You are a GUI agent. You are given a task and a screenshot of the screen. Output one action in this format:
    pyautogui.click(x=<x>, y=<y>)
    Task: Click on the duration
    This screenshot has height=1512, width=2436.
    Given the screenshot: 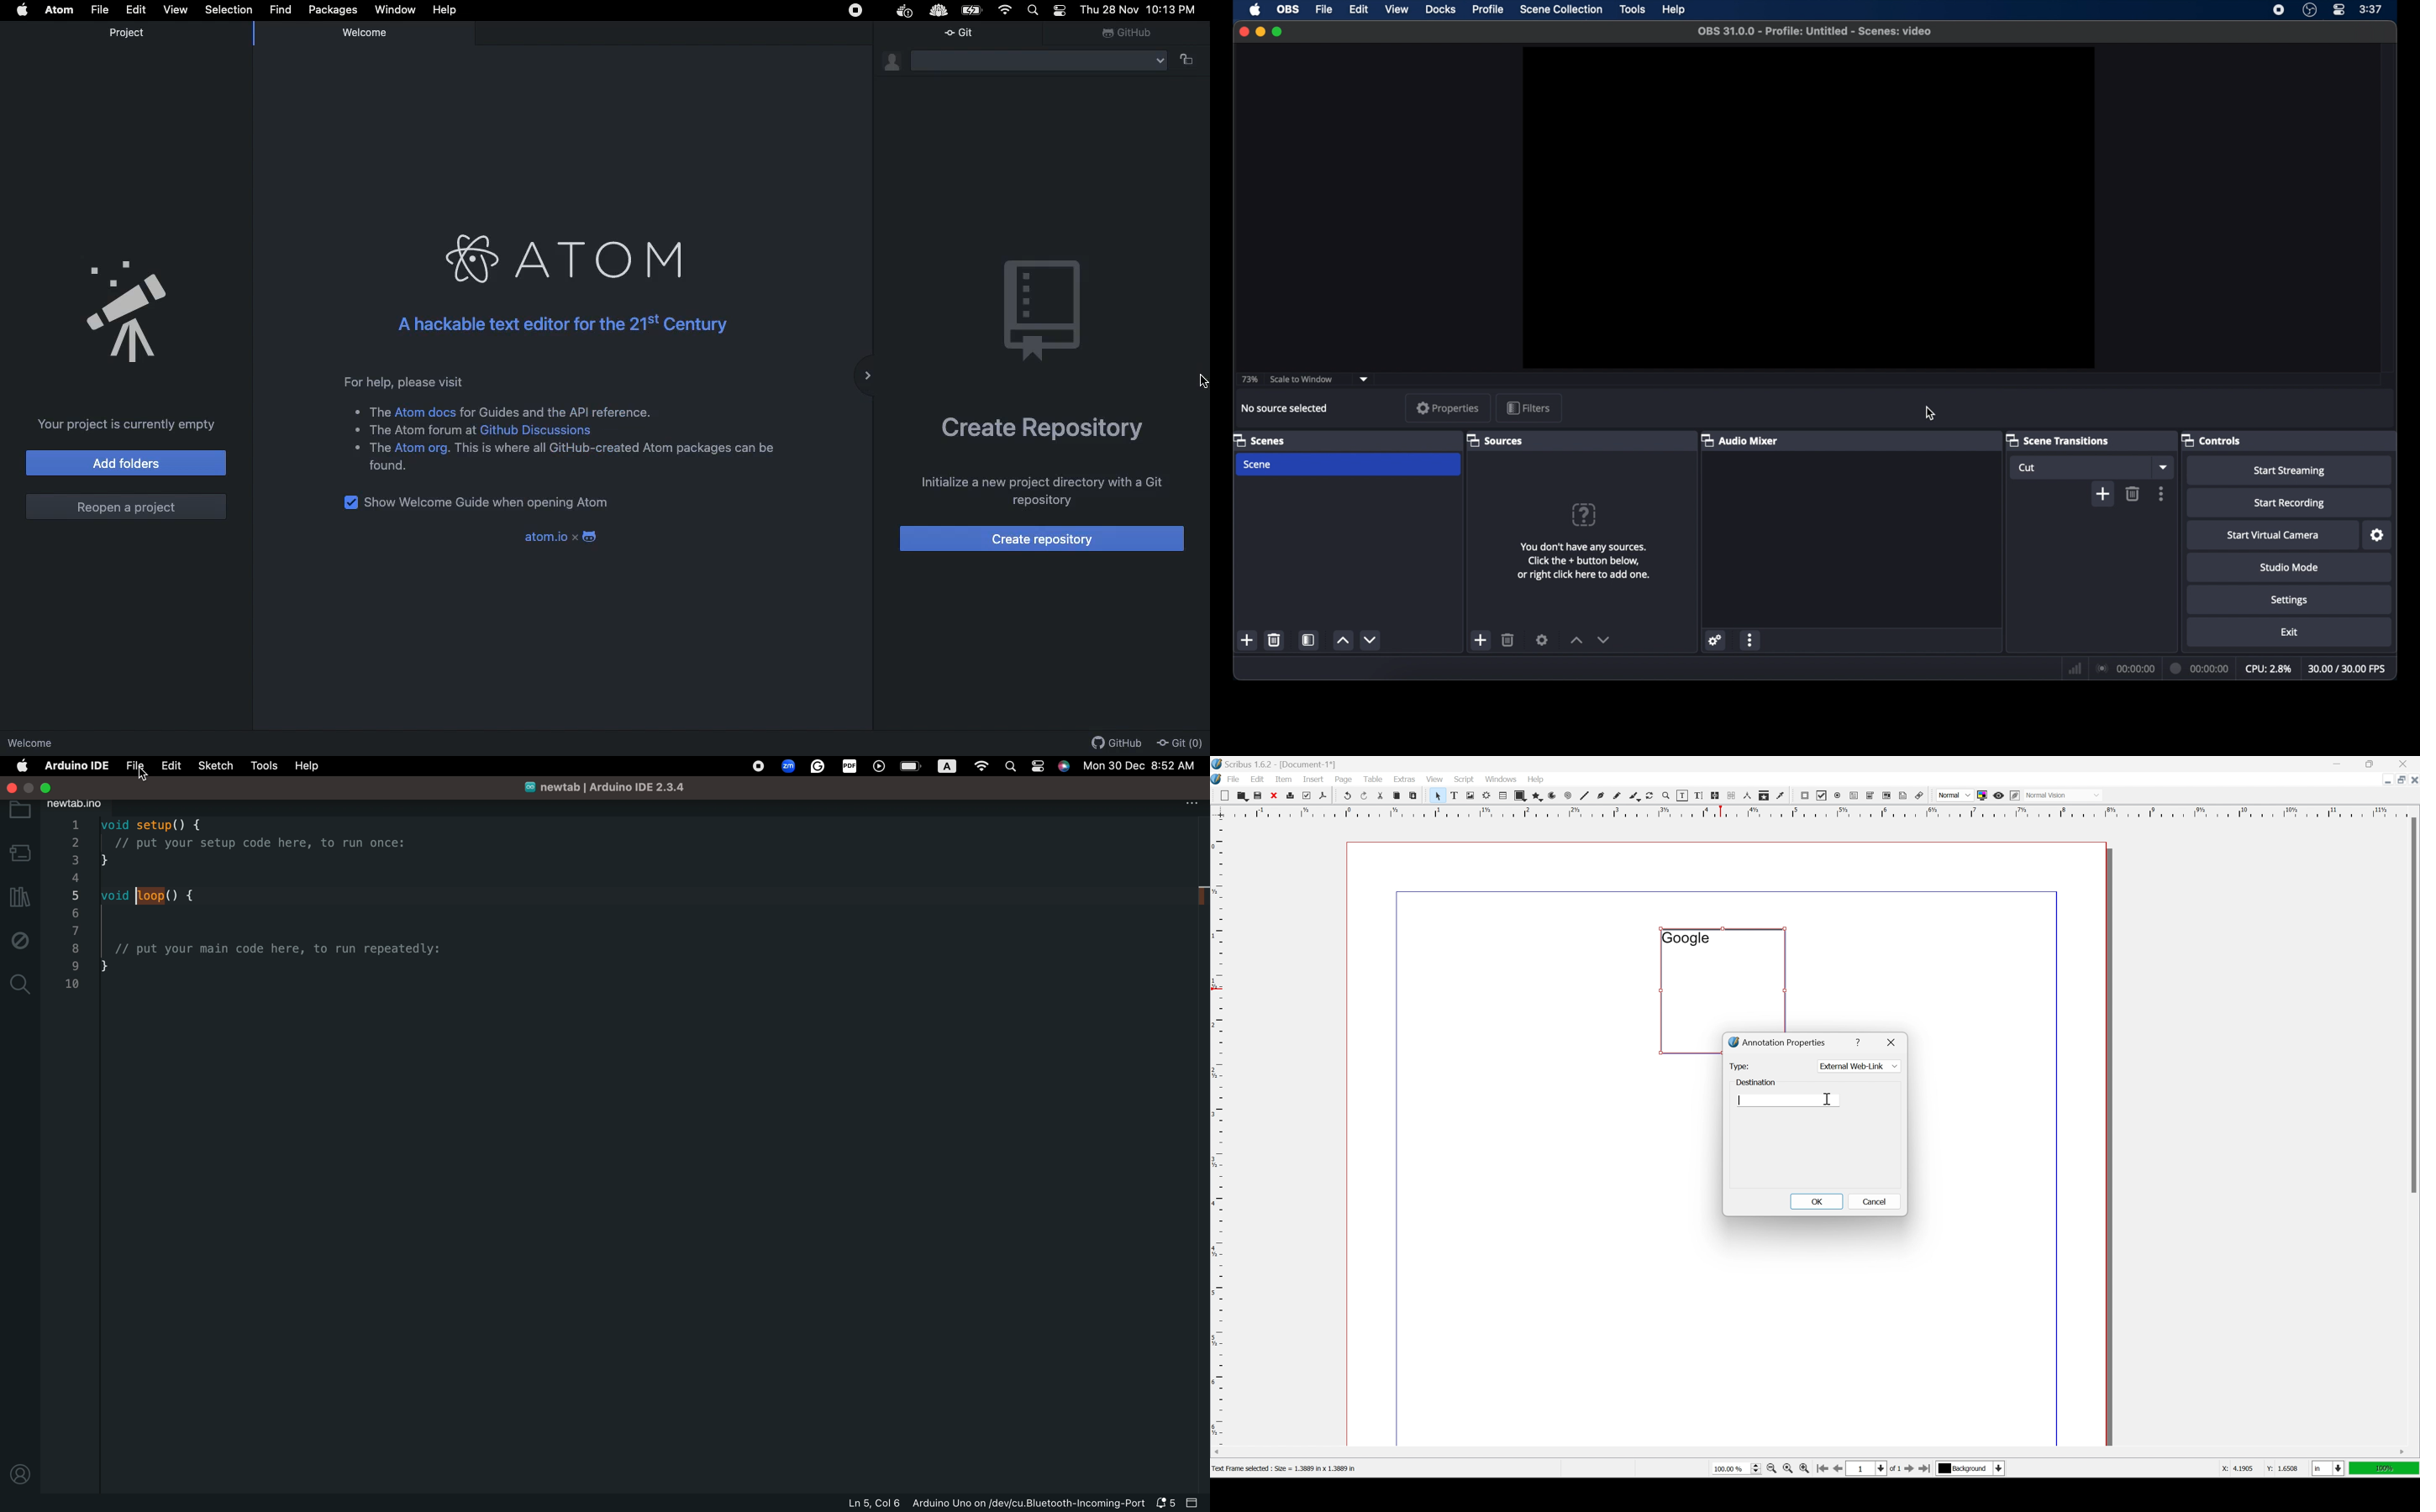 What is the action you would take?
    pyautogui.click(x=2201, y=668)
    